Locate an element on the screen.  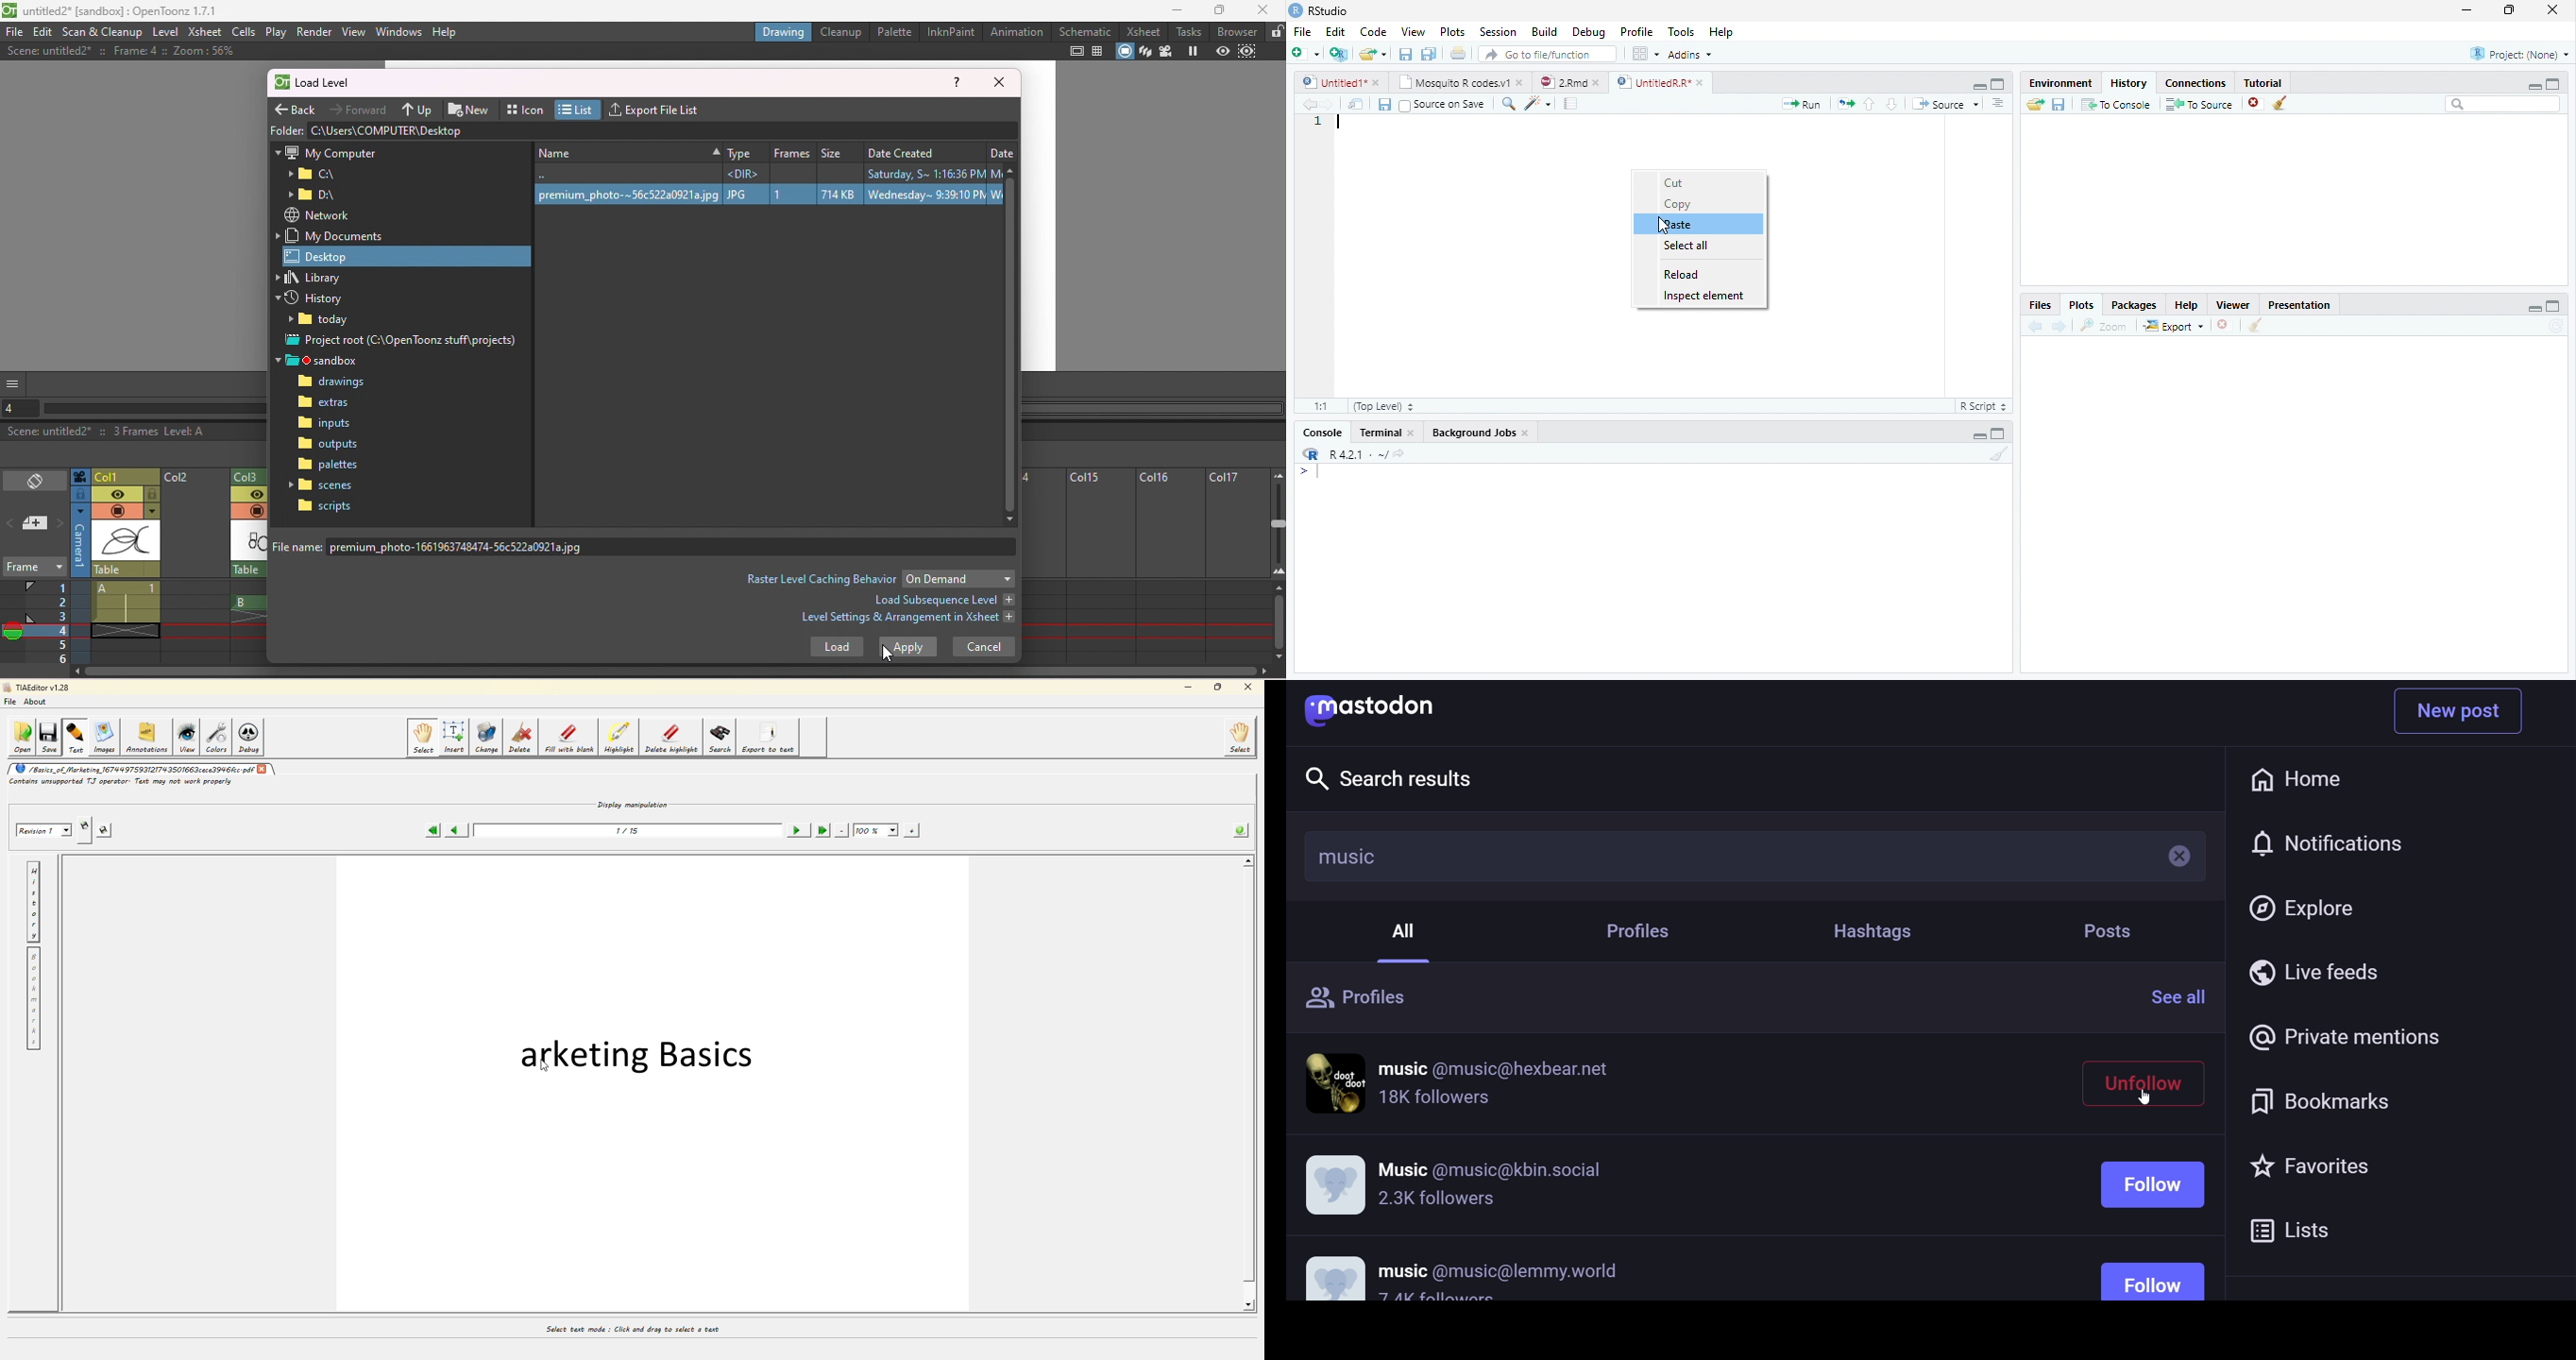
close is located at coordinates (2255, 104).